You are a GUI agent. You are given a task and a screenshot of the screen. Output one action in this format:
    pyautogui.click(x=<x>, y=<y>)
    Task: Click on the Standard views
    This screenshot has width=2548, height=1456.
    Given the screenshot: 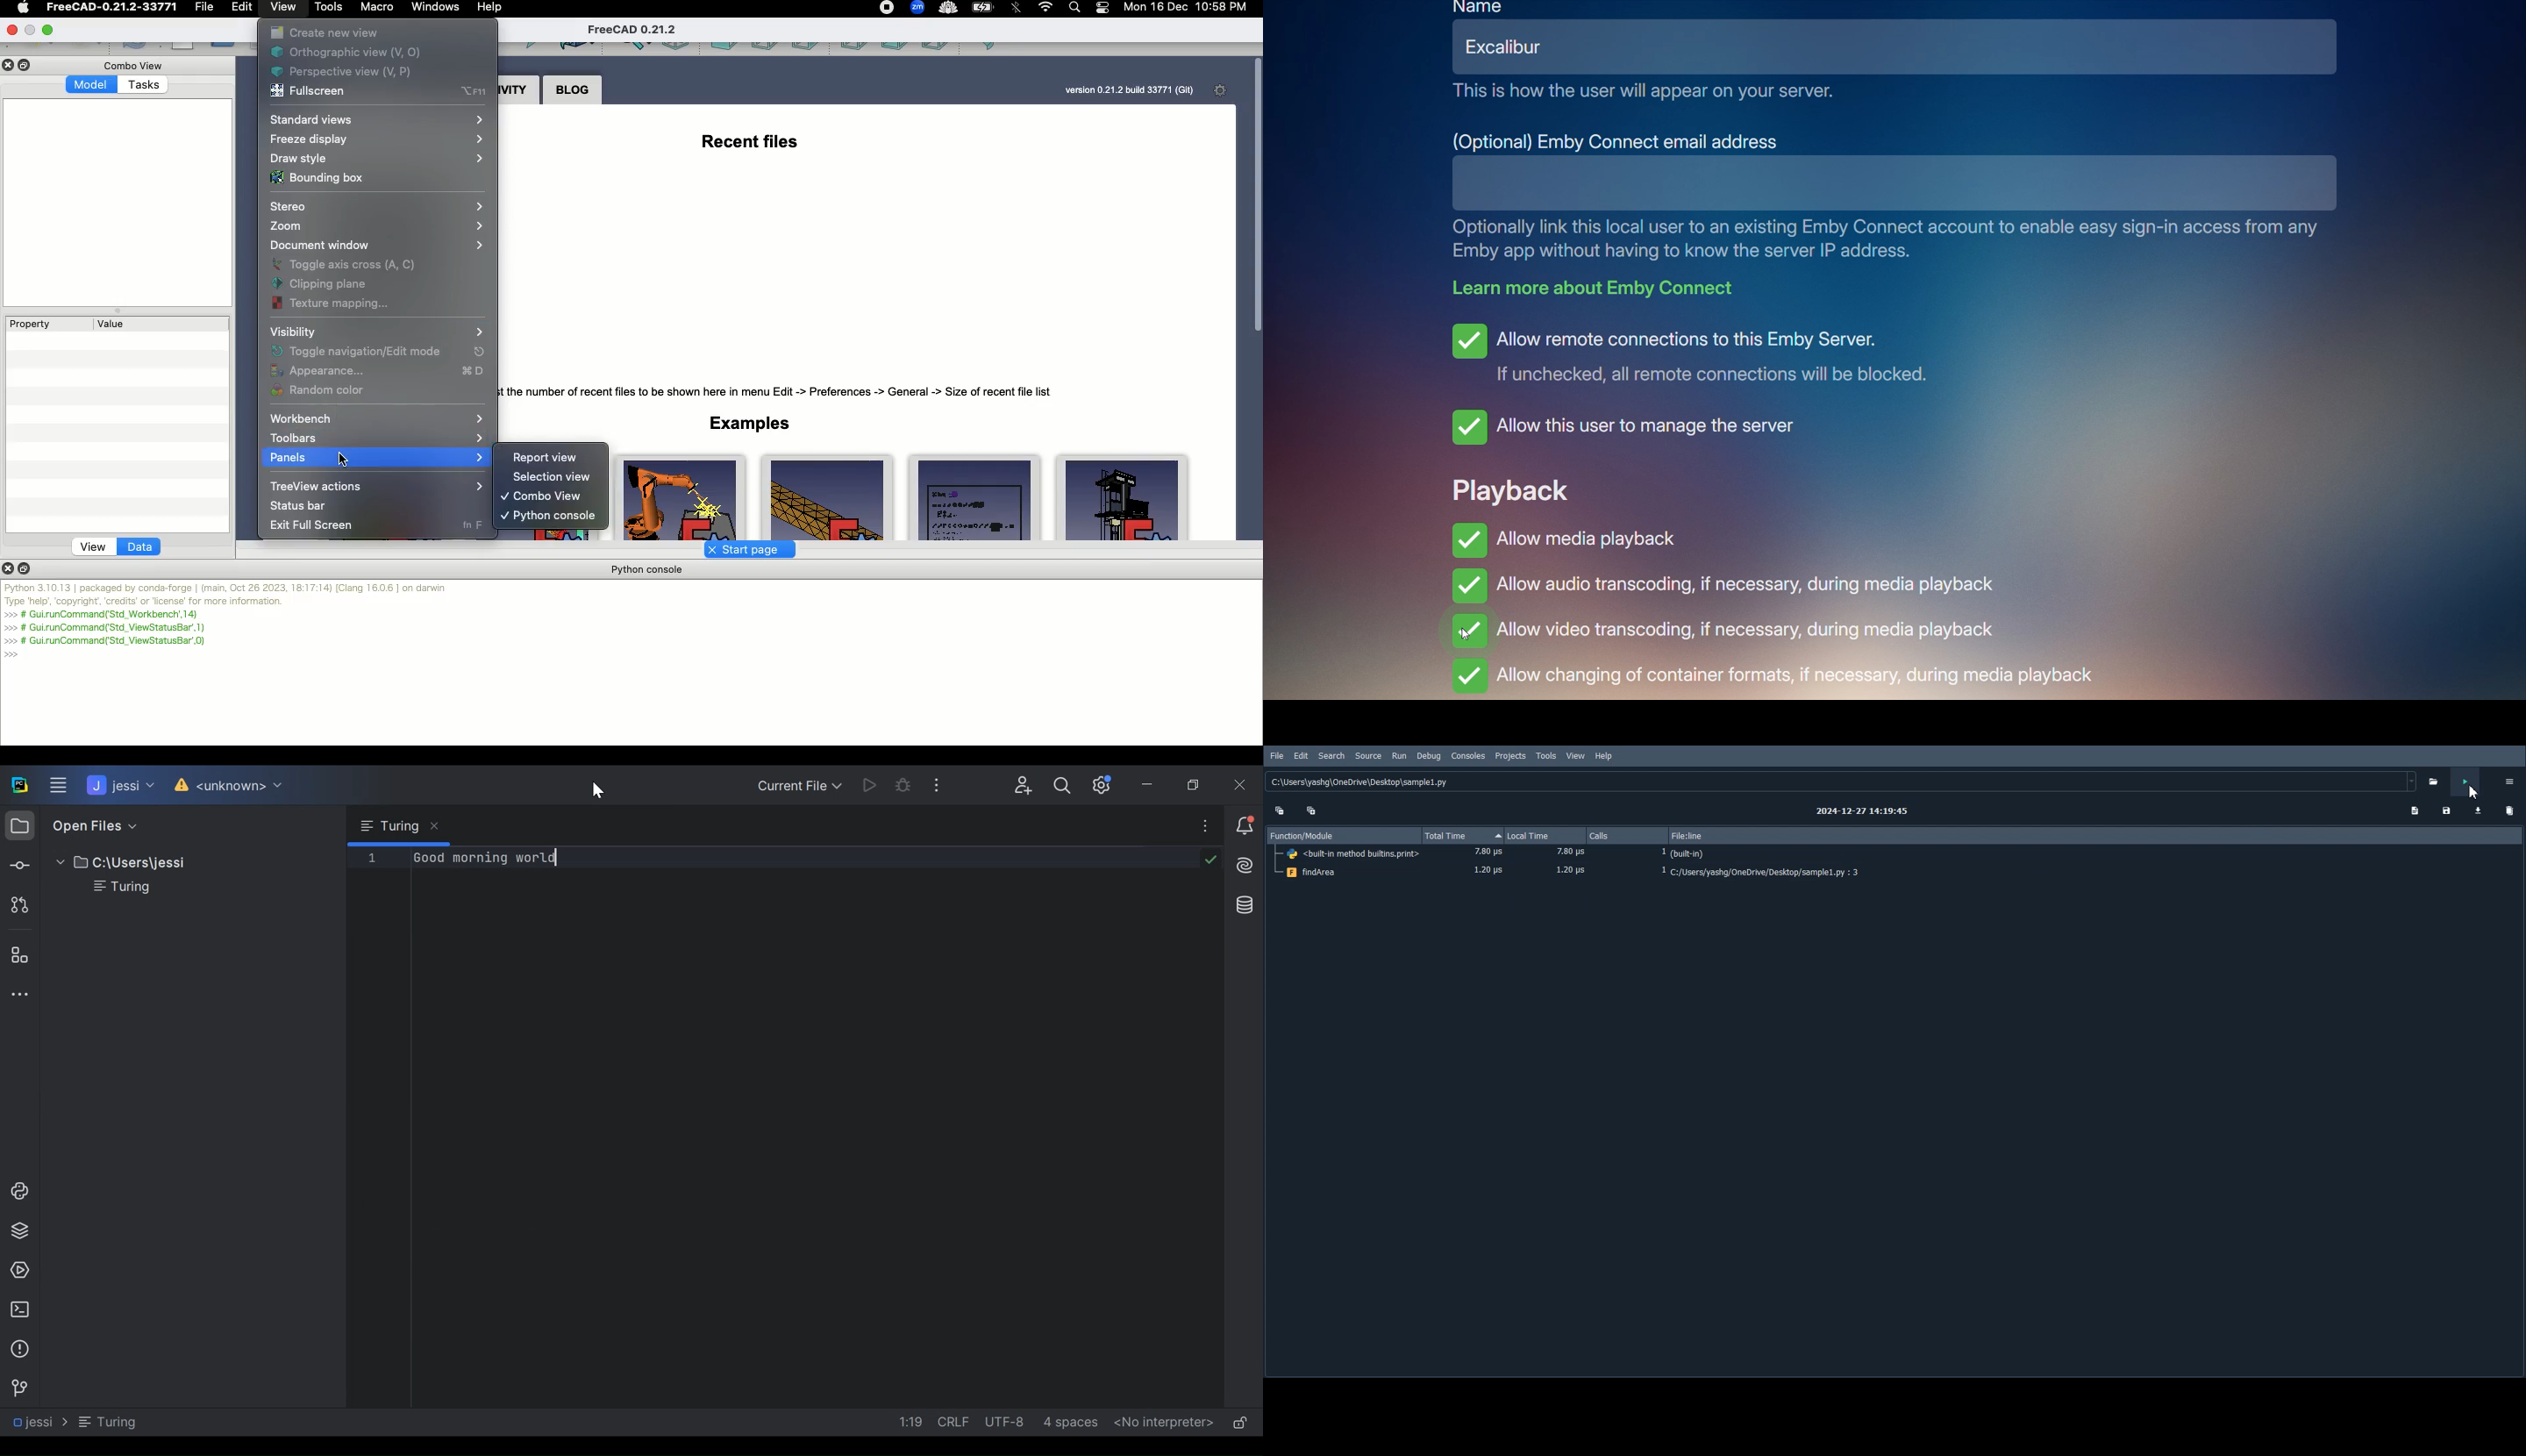 What is the action you would take?
    pyautogui.click(x=375, y=121)
    